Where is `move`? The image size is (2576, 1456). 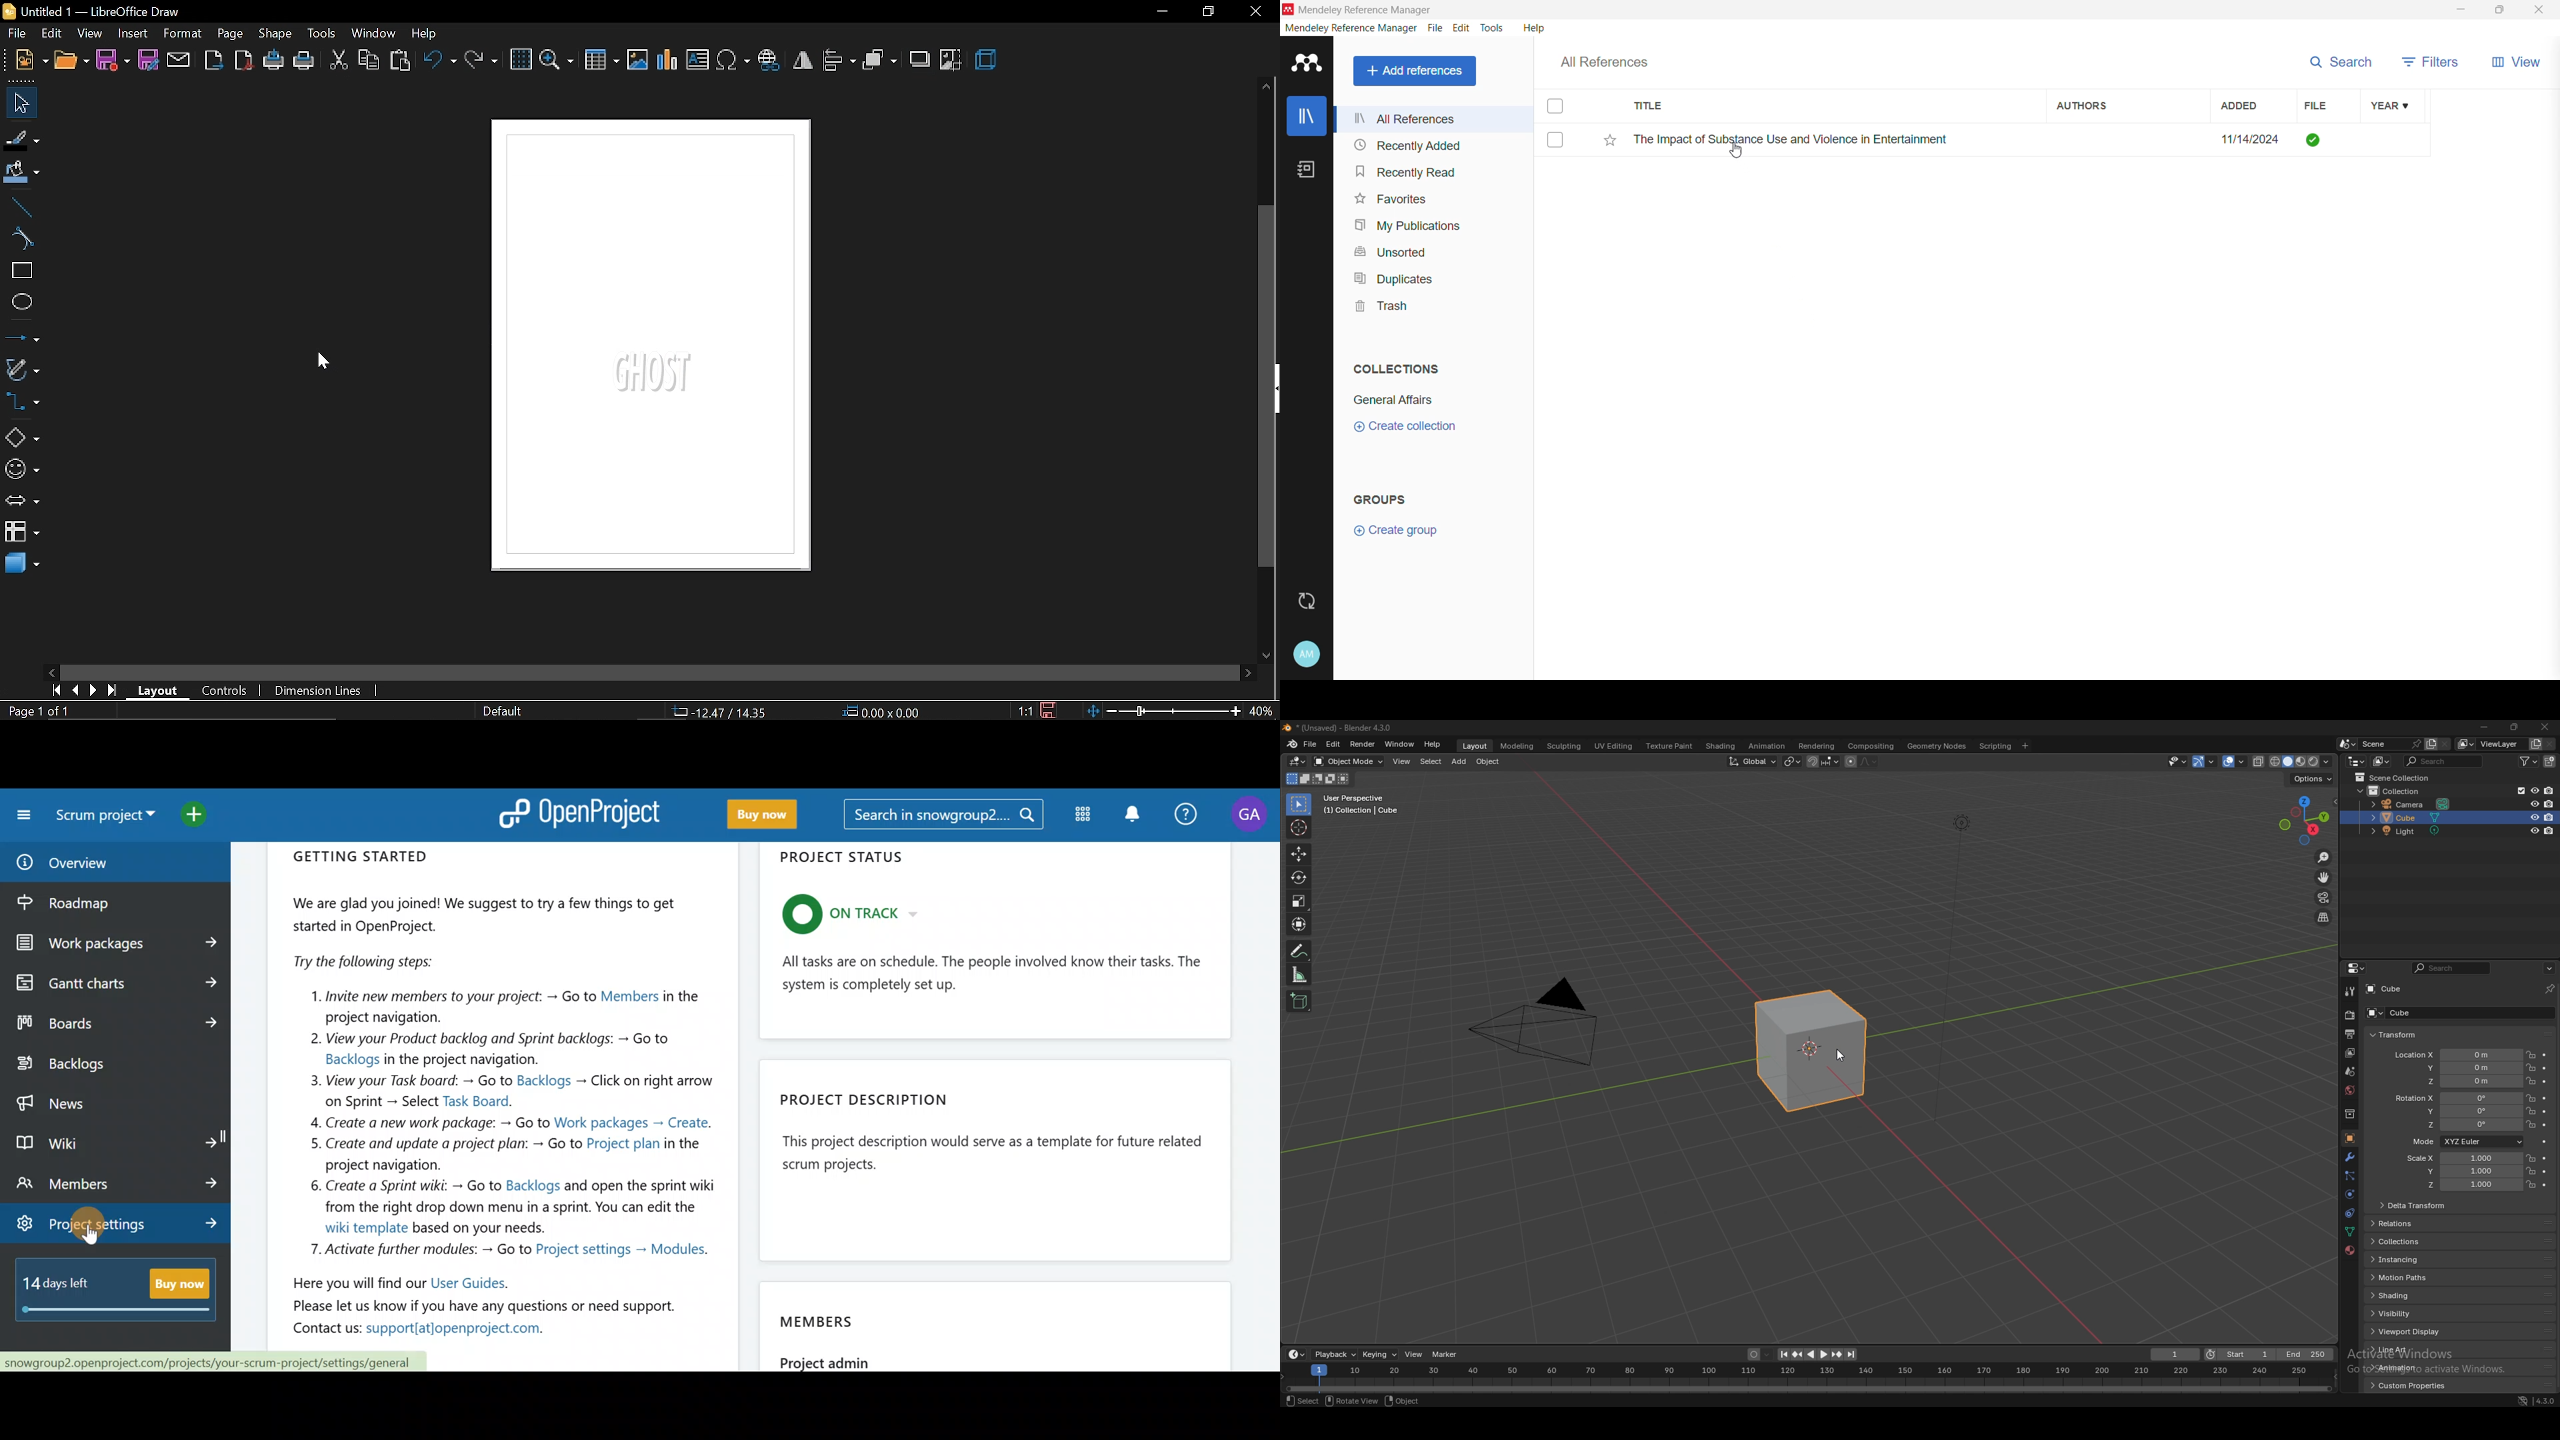
move is located at coordinates (2324, 877).